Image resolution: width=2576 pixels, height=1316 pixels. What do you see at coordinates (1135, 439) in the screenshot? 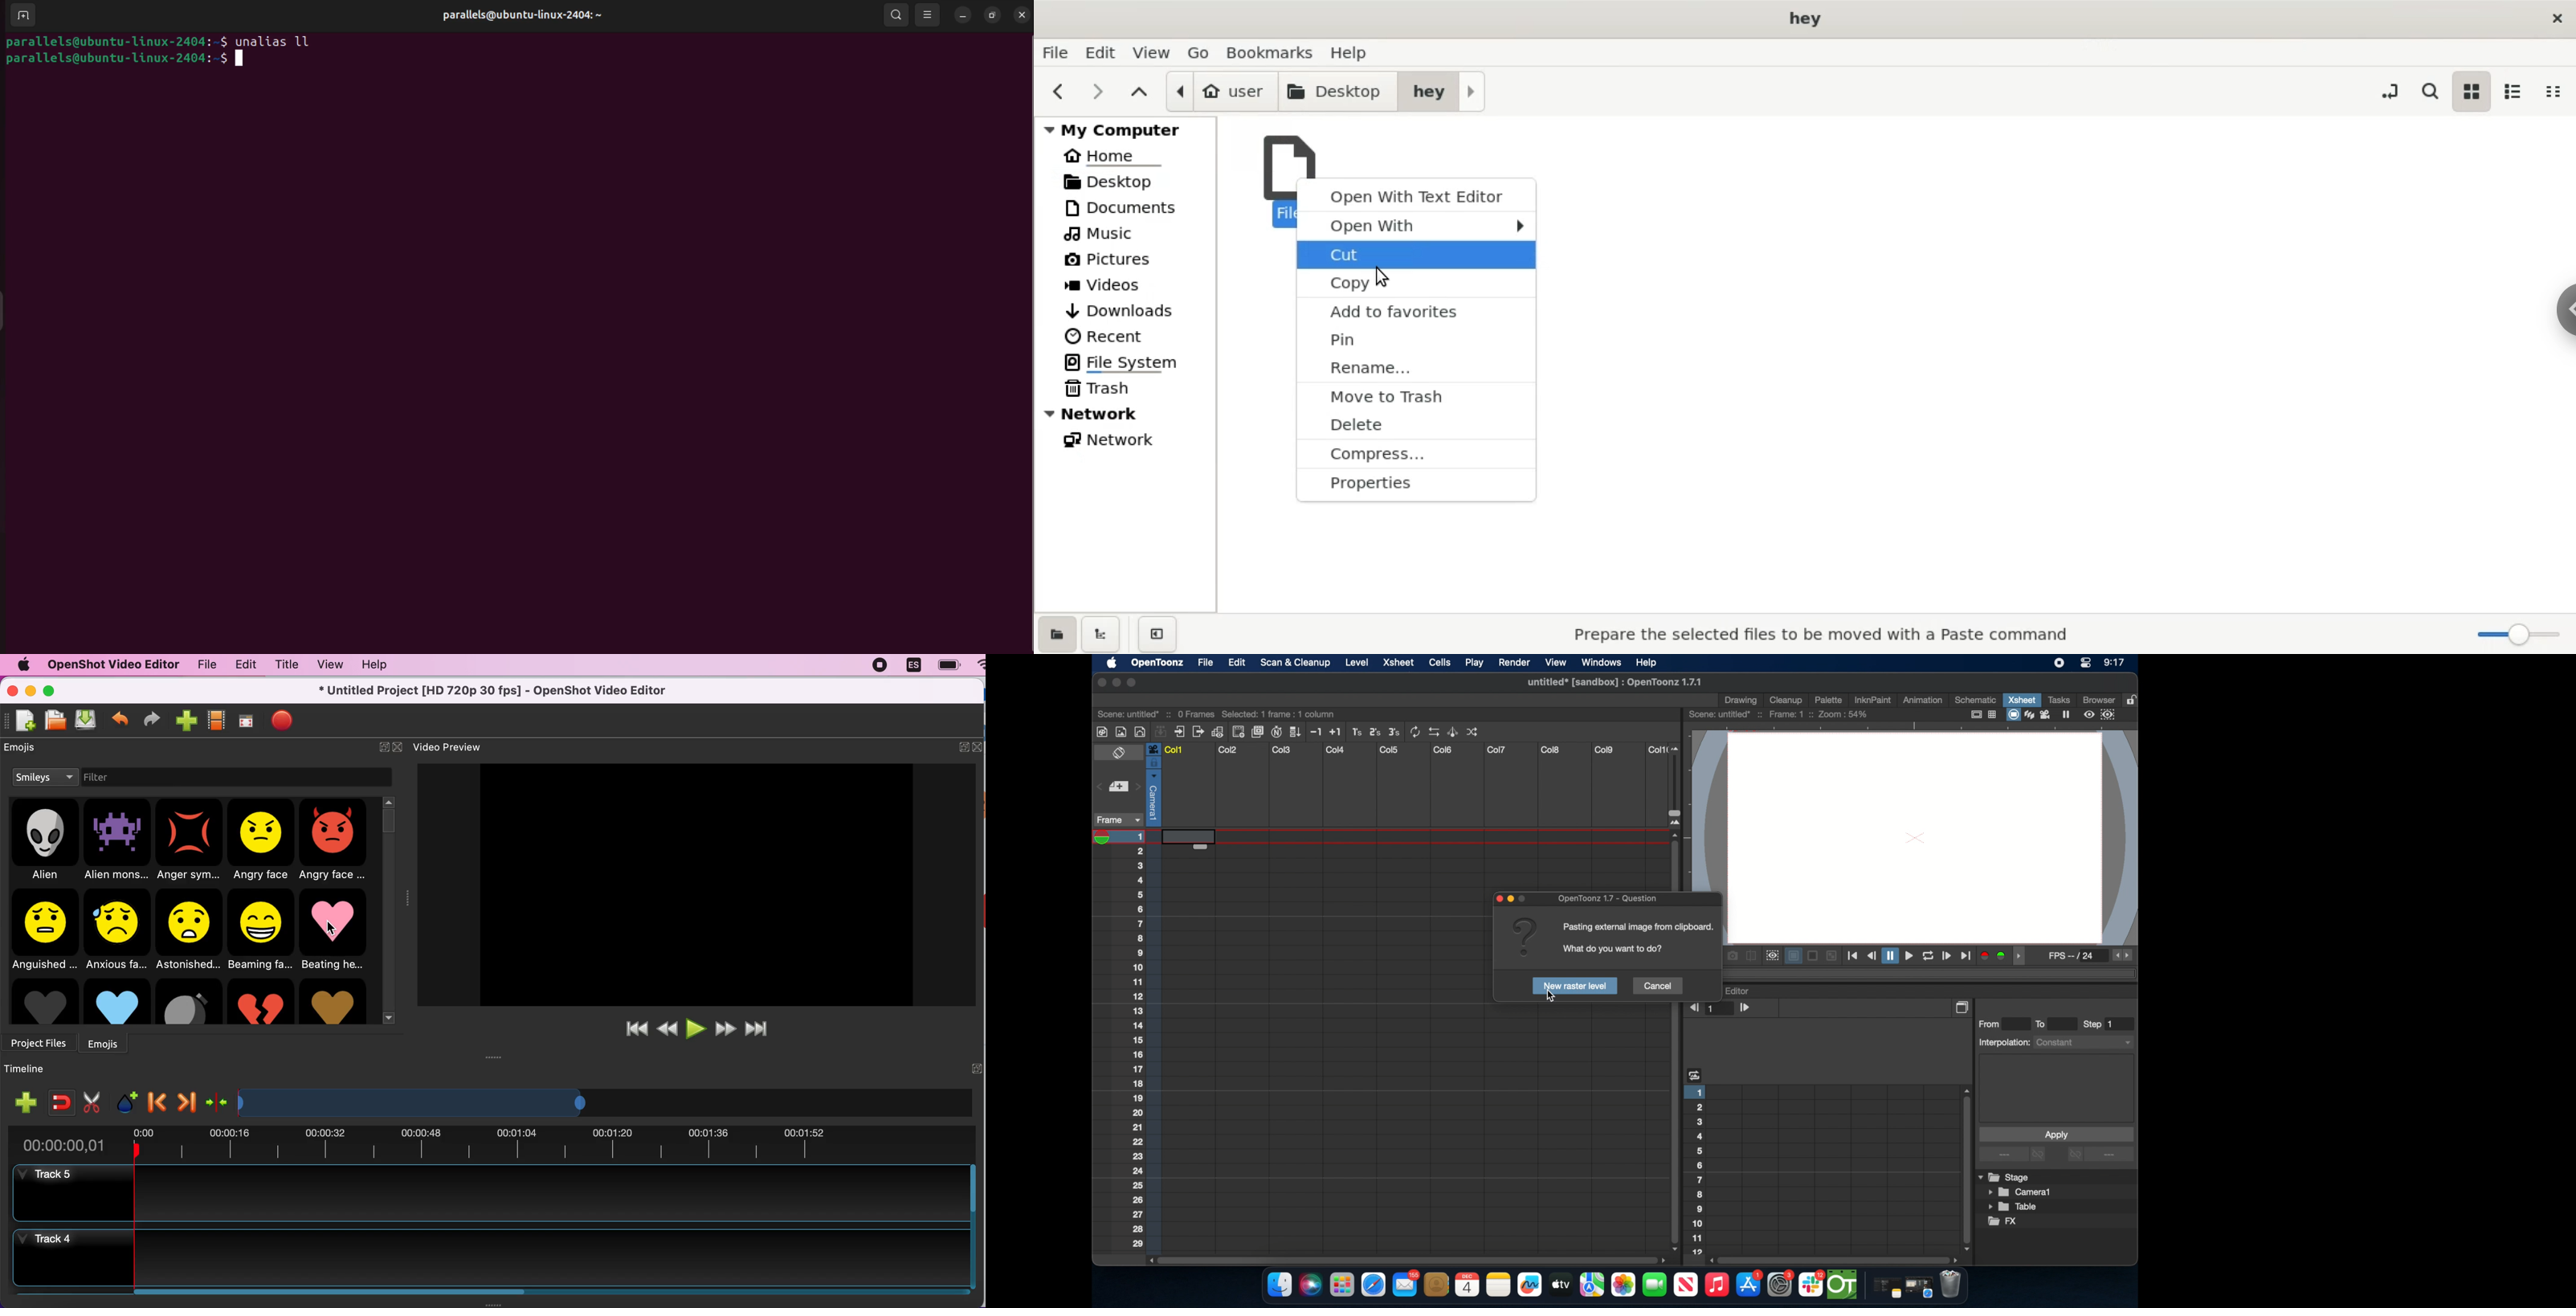
I see `network` at bounding box center [1135, 439].